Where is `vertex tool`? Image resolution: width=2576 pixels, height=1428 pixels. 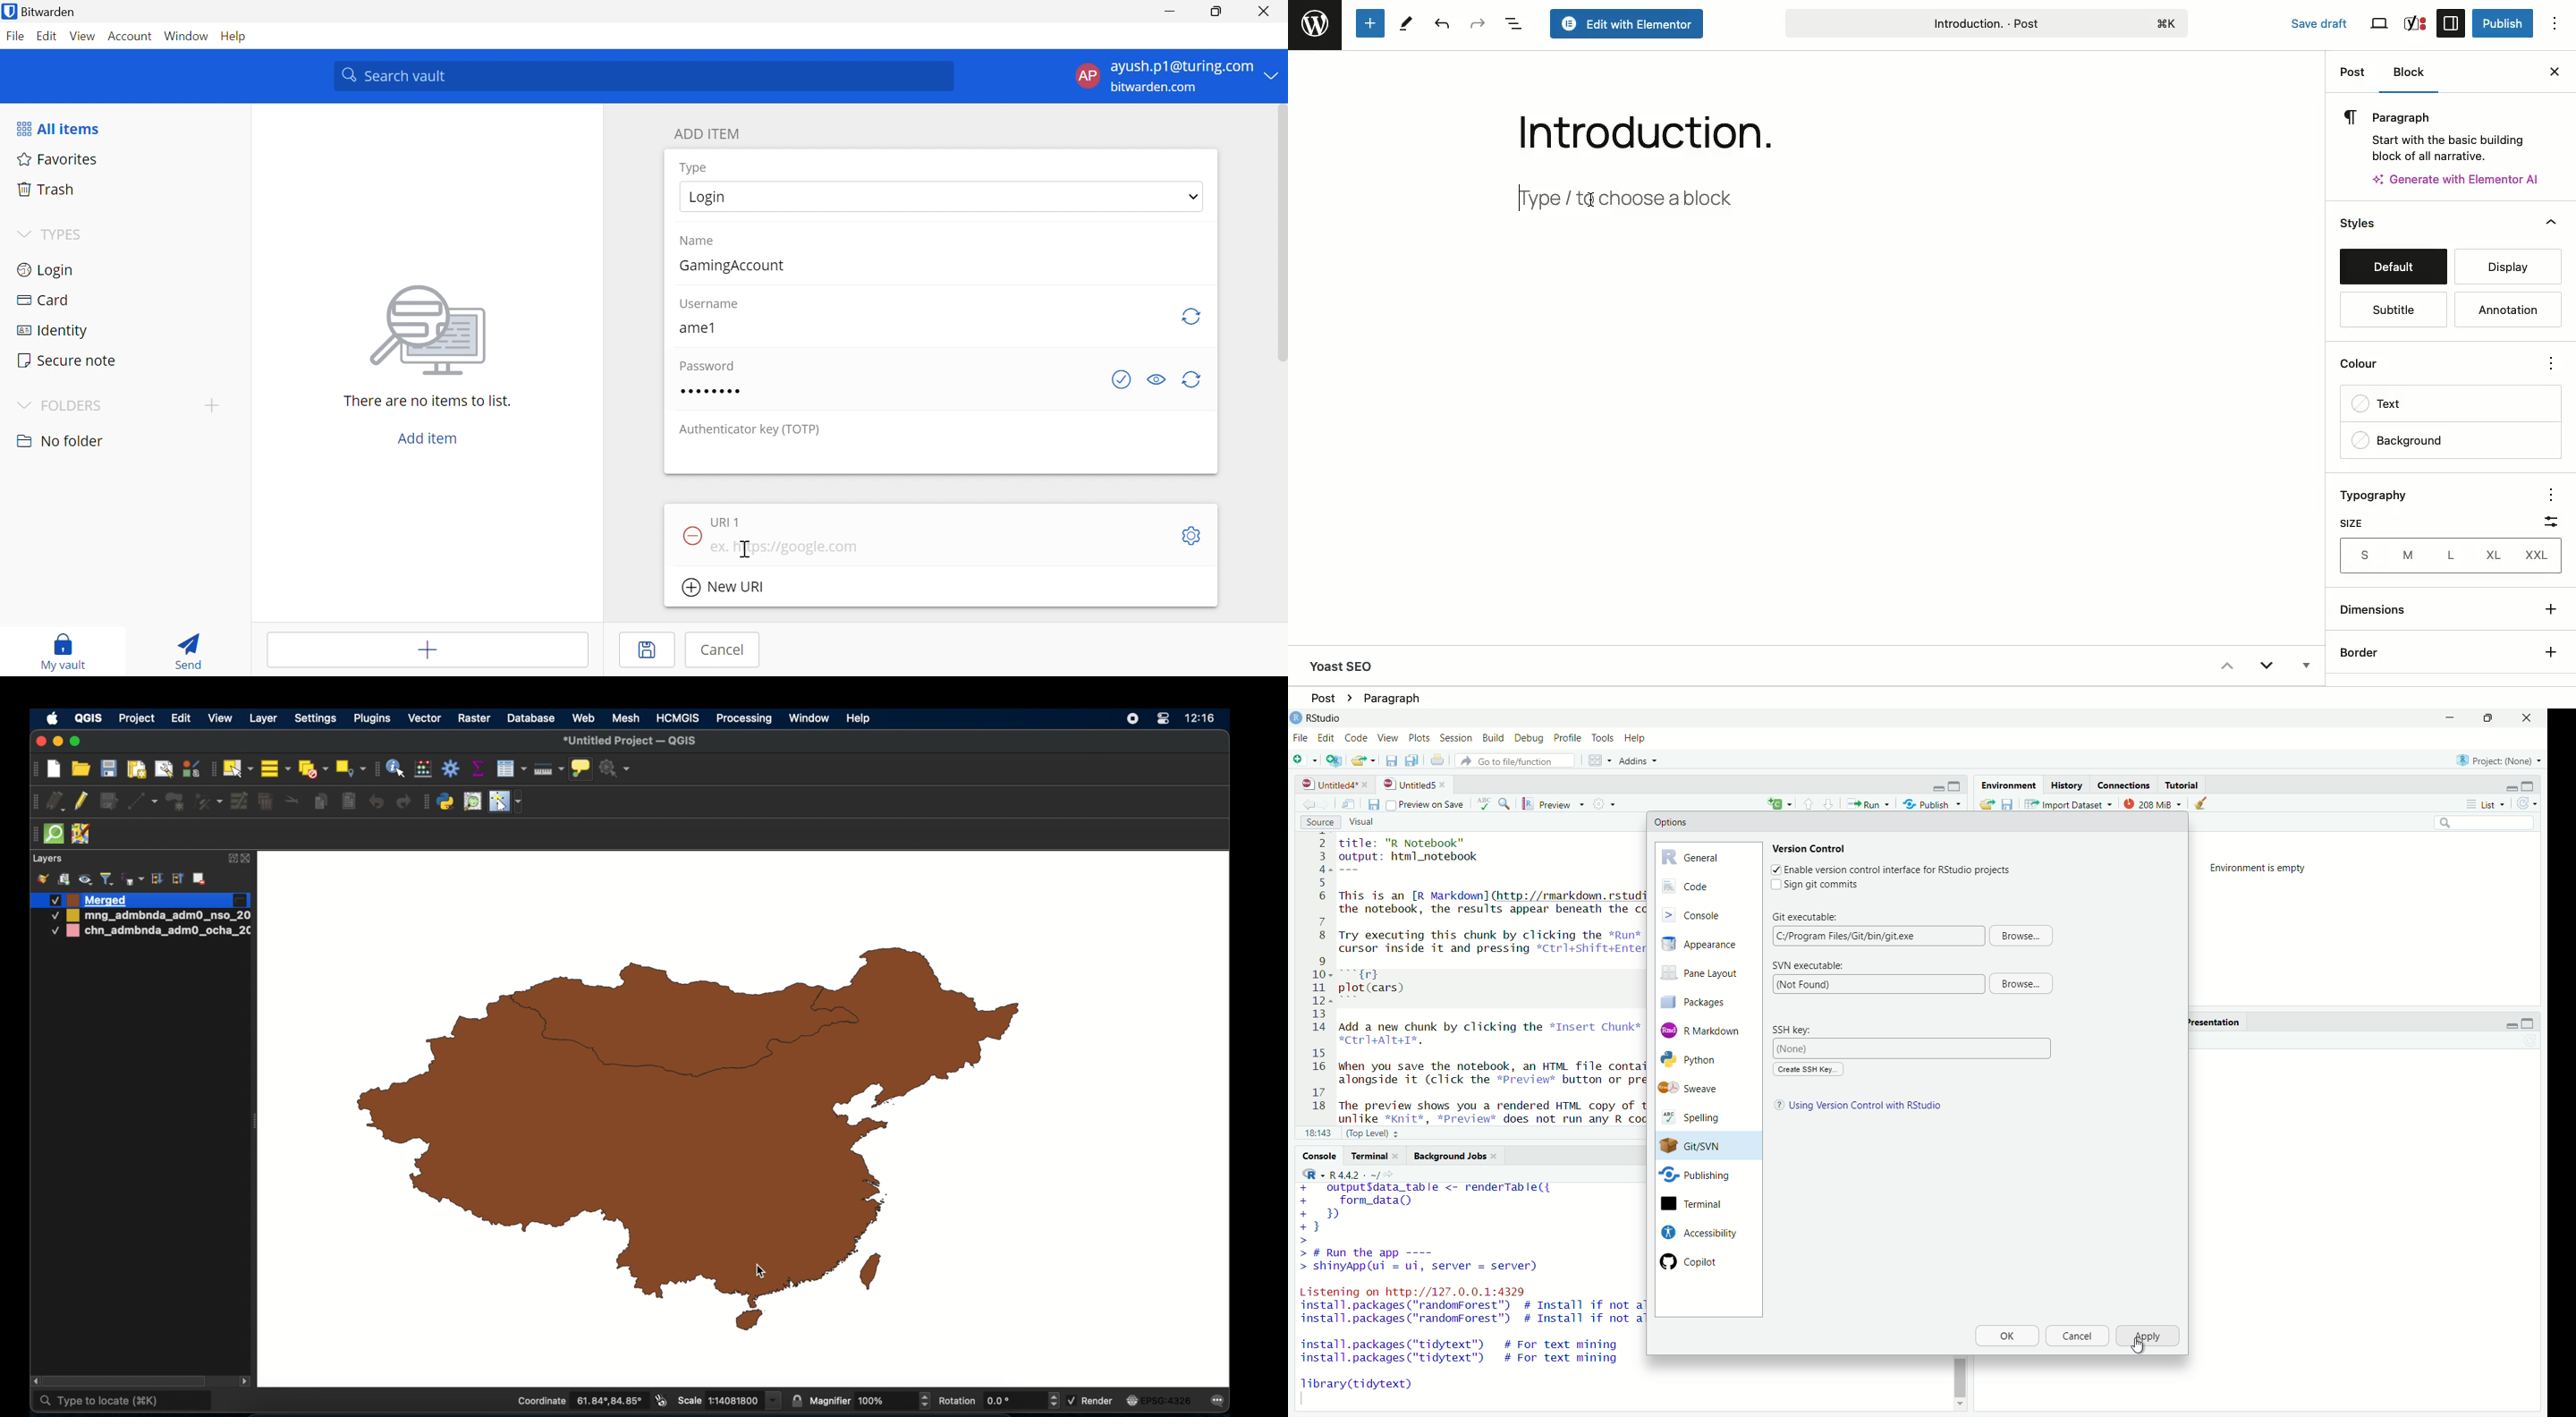 vertex tool is located at coordinates (208, 800).